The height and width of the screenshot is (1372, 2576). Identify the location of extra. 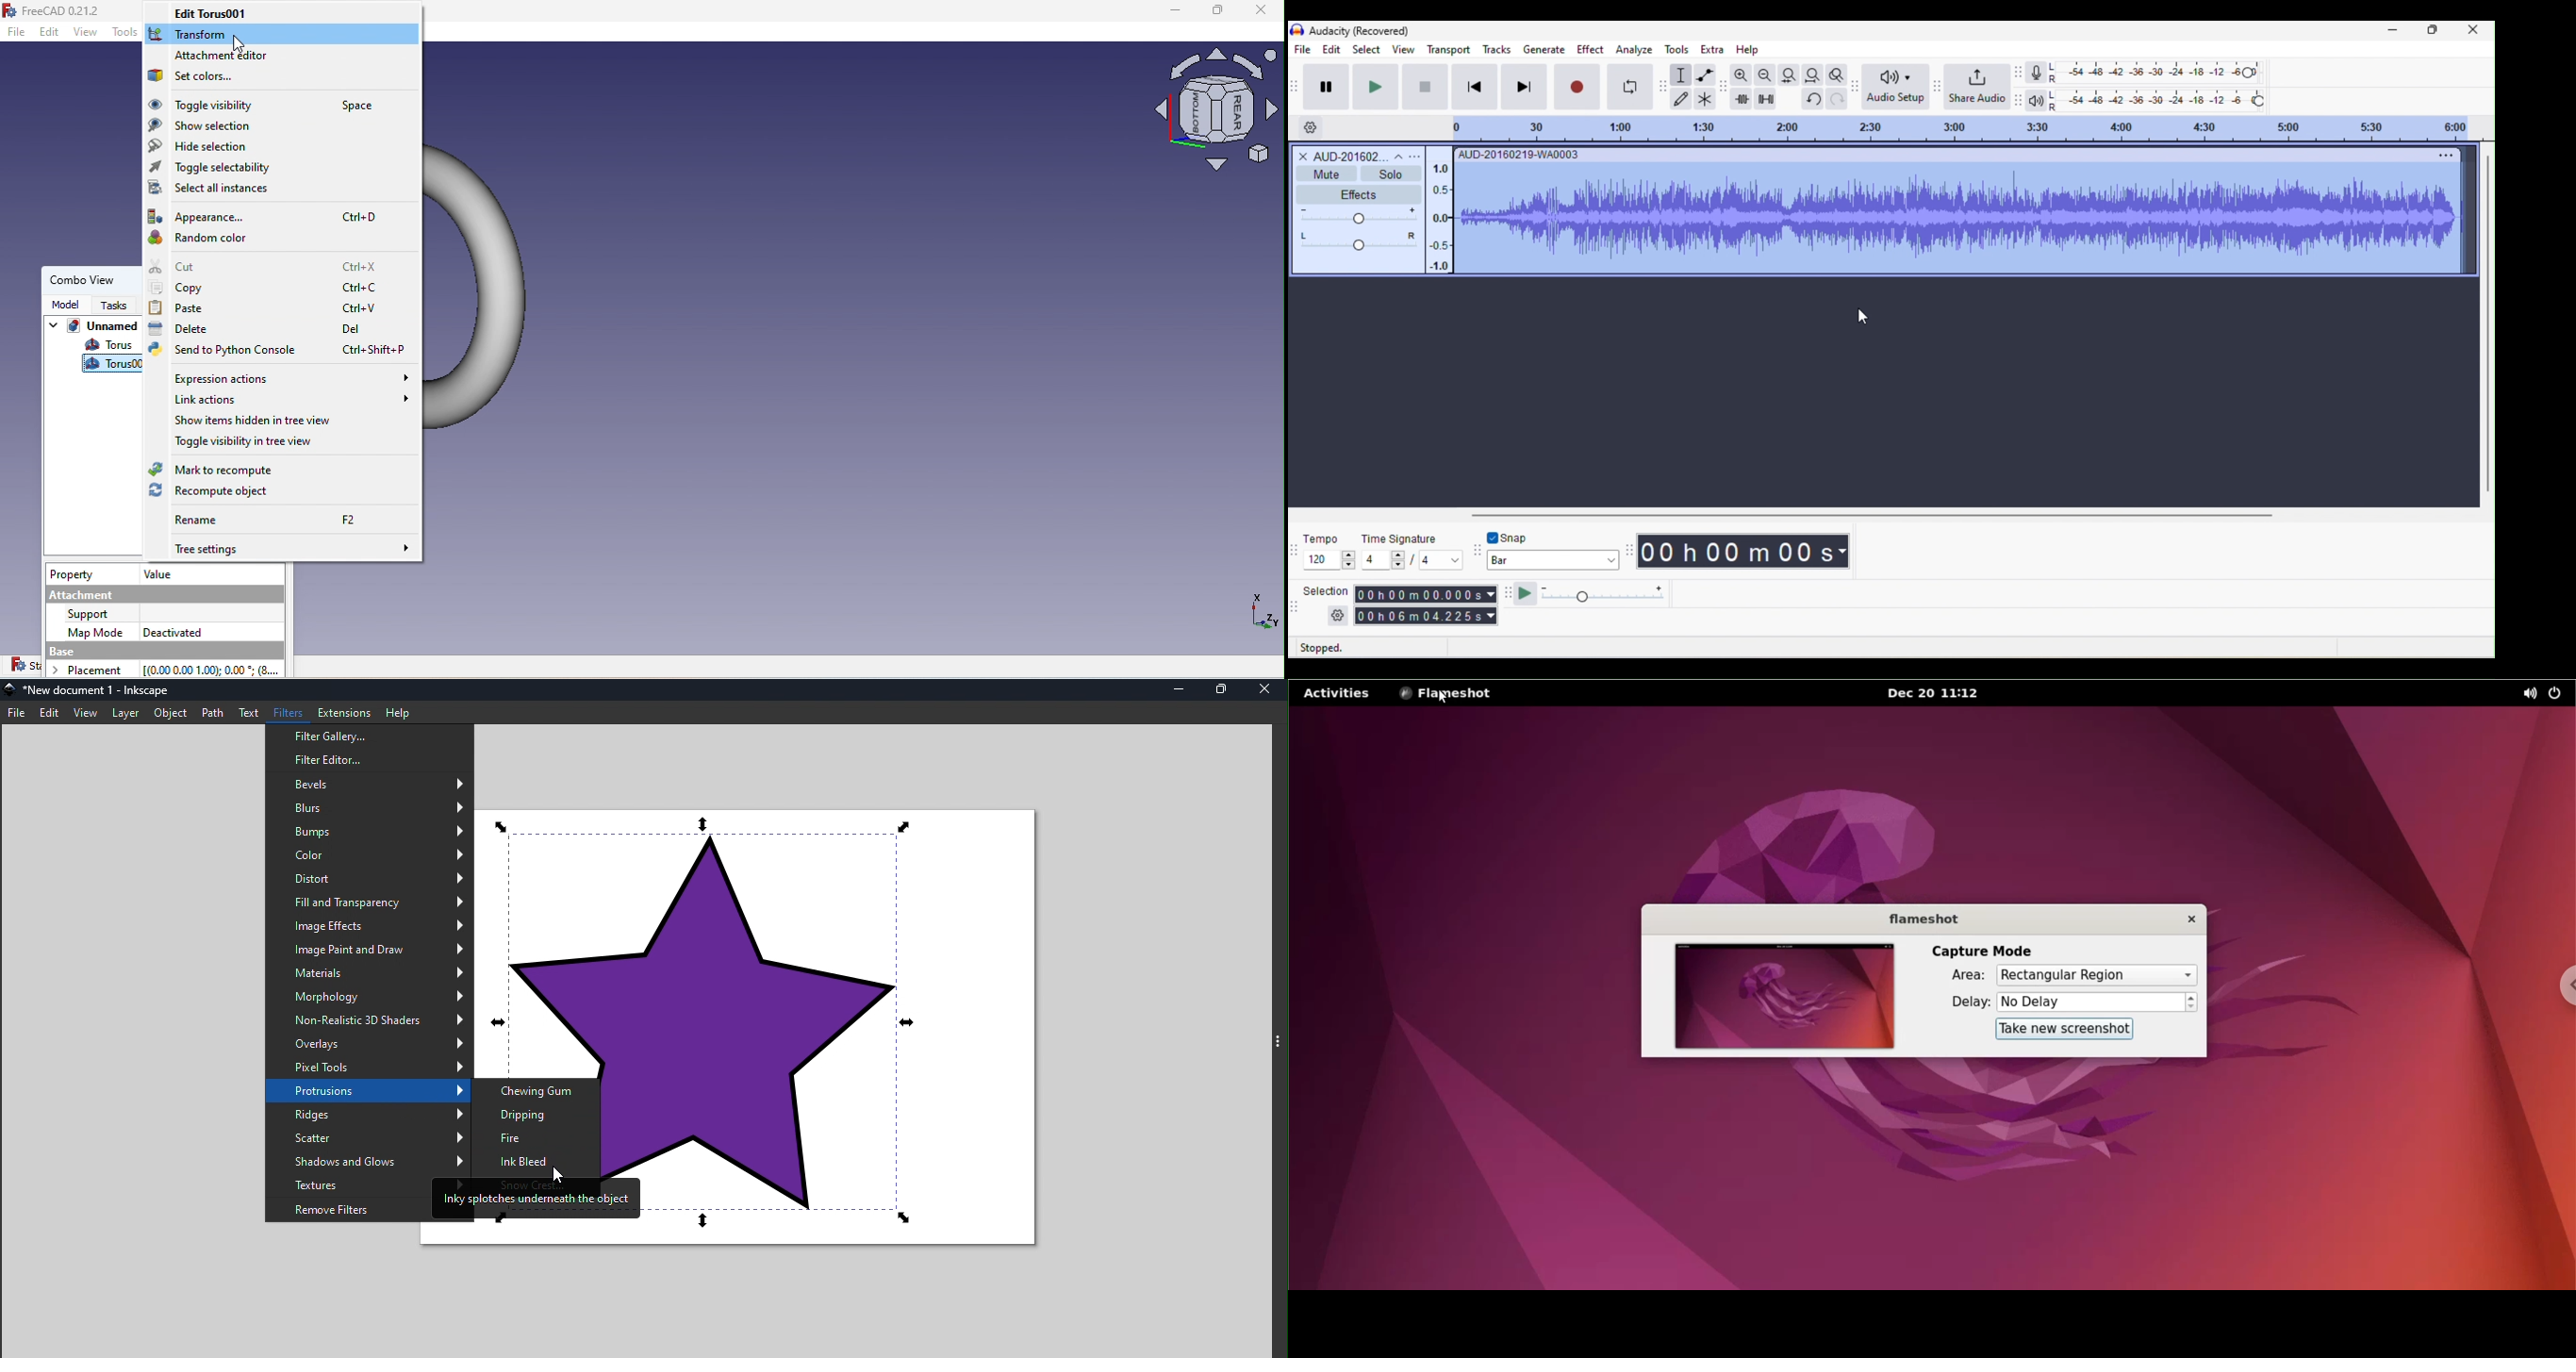
(1712, 52).